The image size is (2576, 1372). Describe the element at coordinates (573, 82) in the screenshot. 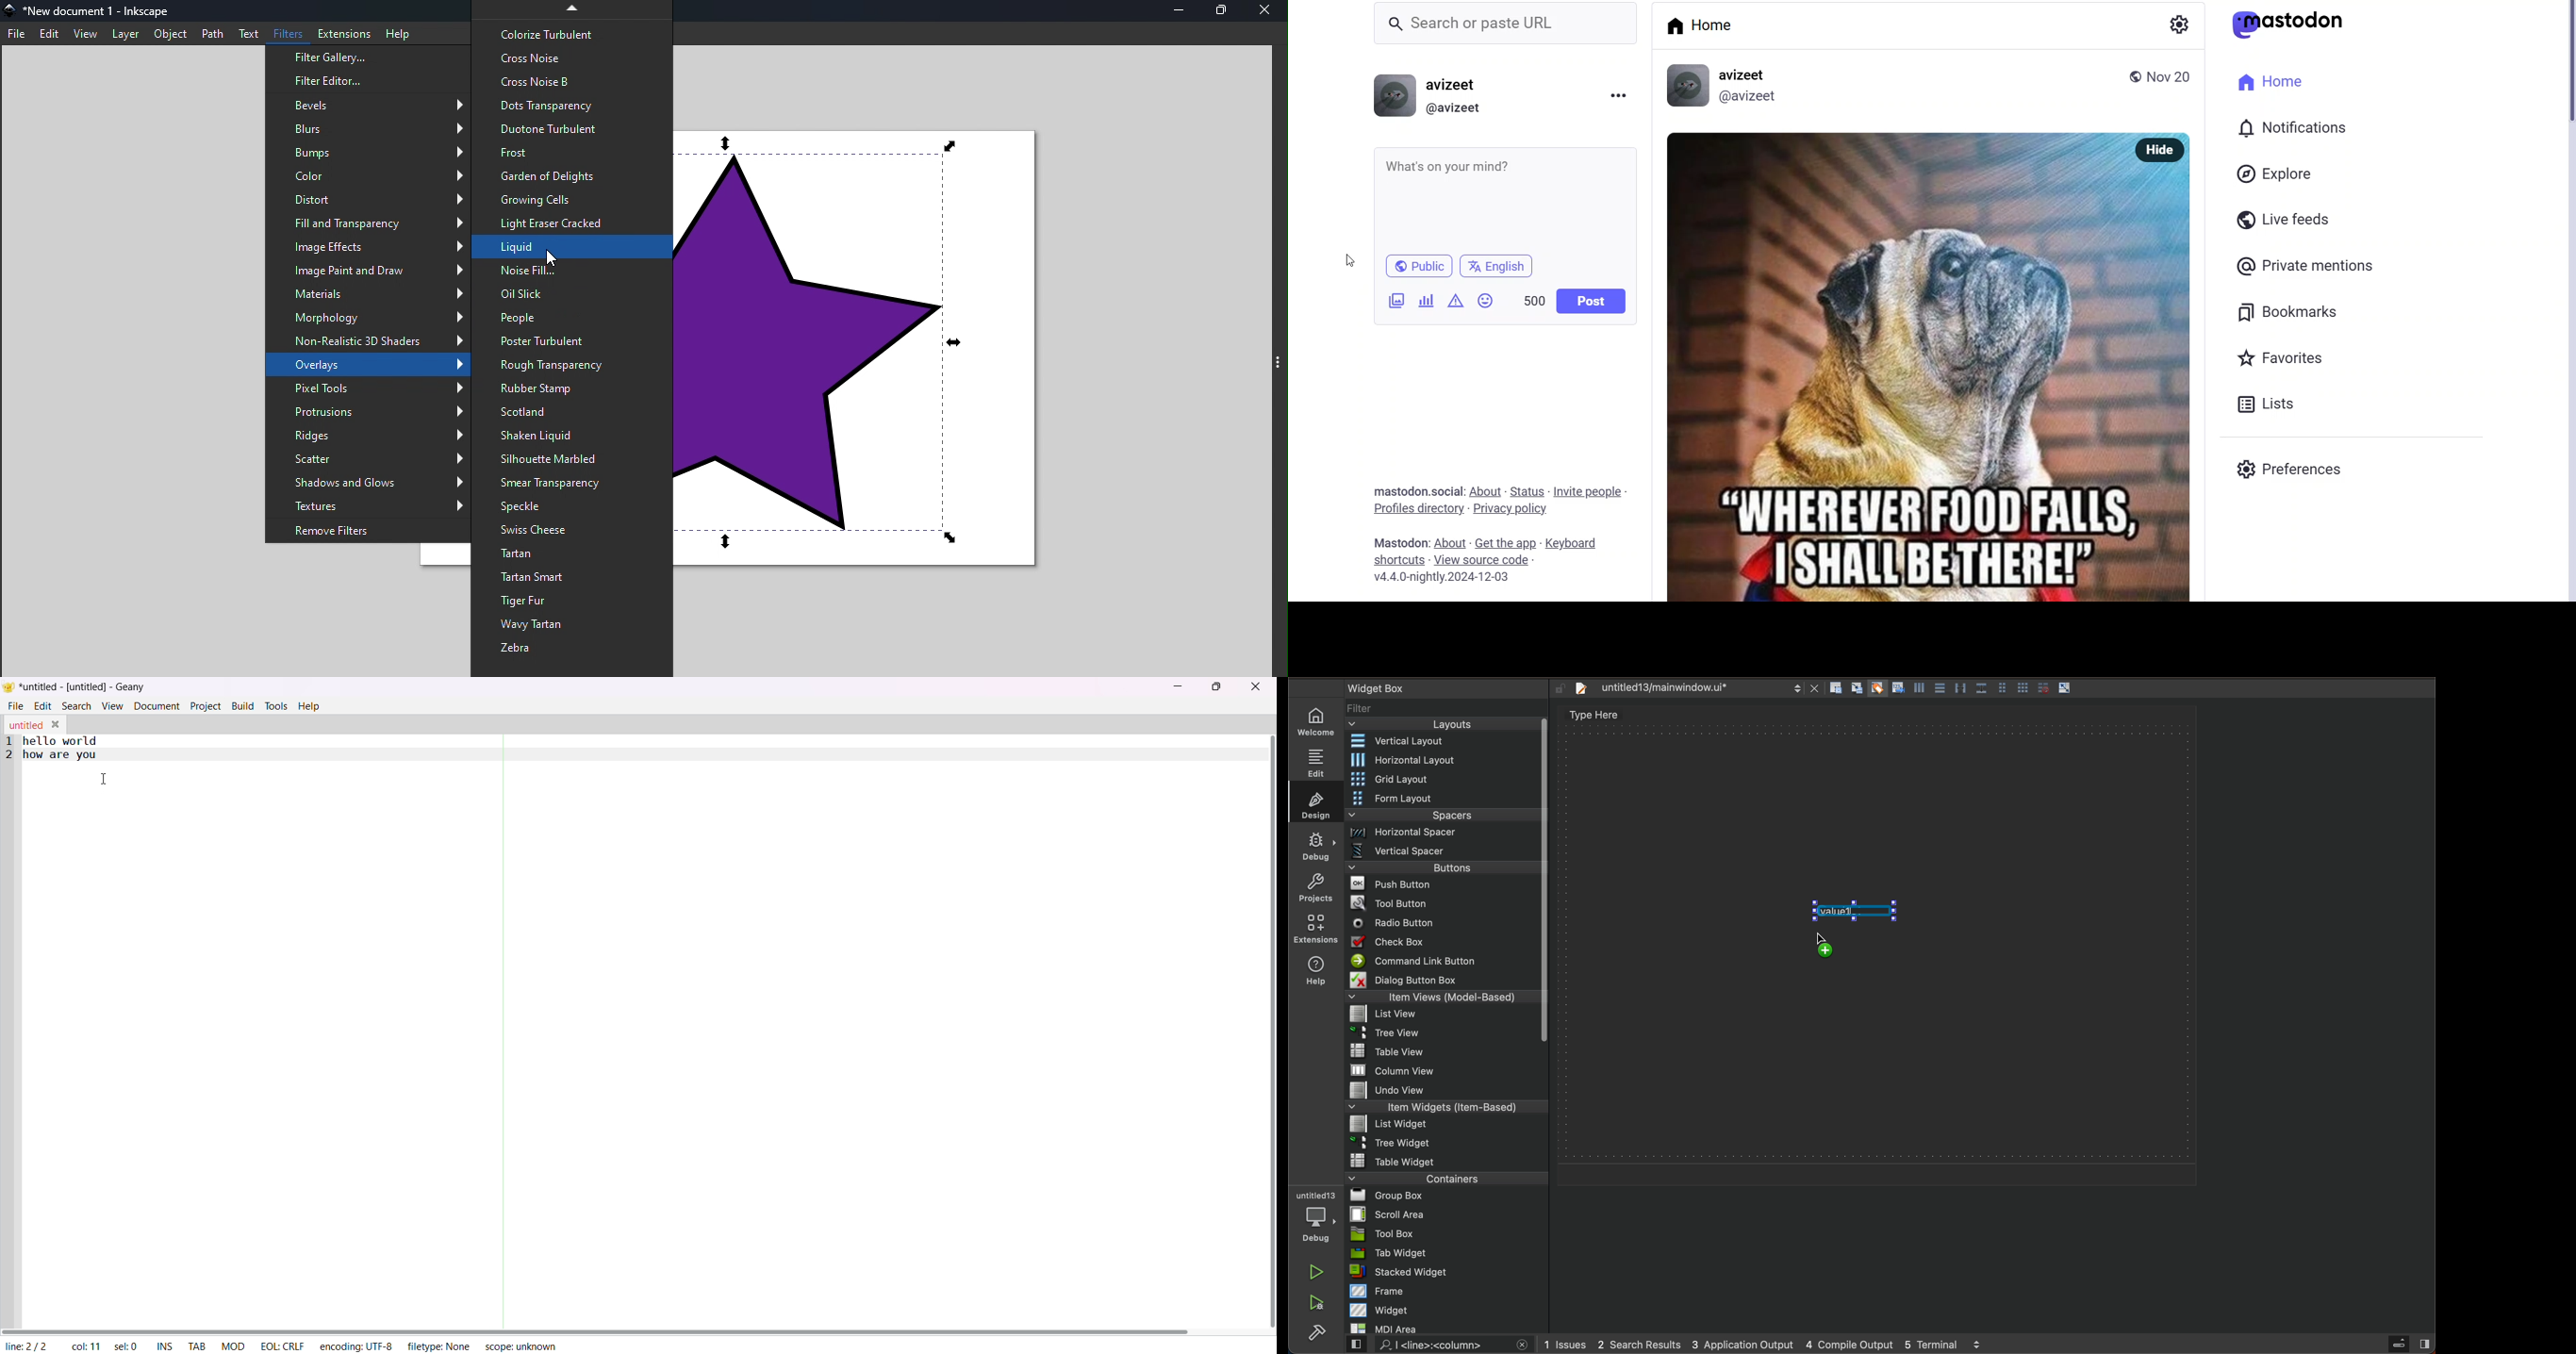

I see `Cross Noise B` at that location.